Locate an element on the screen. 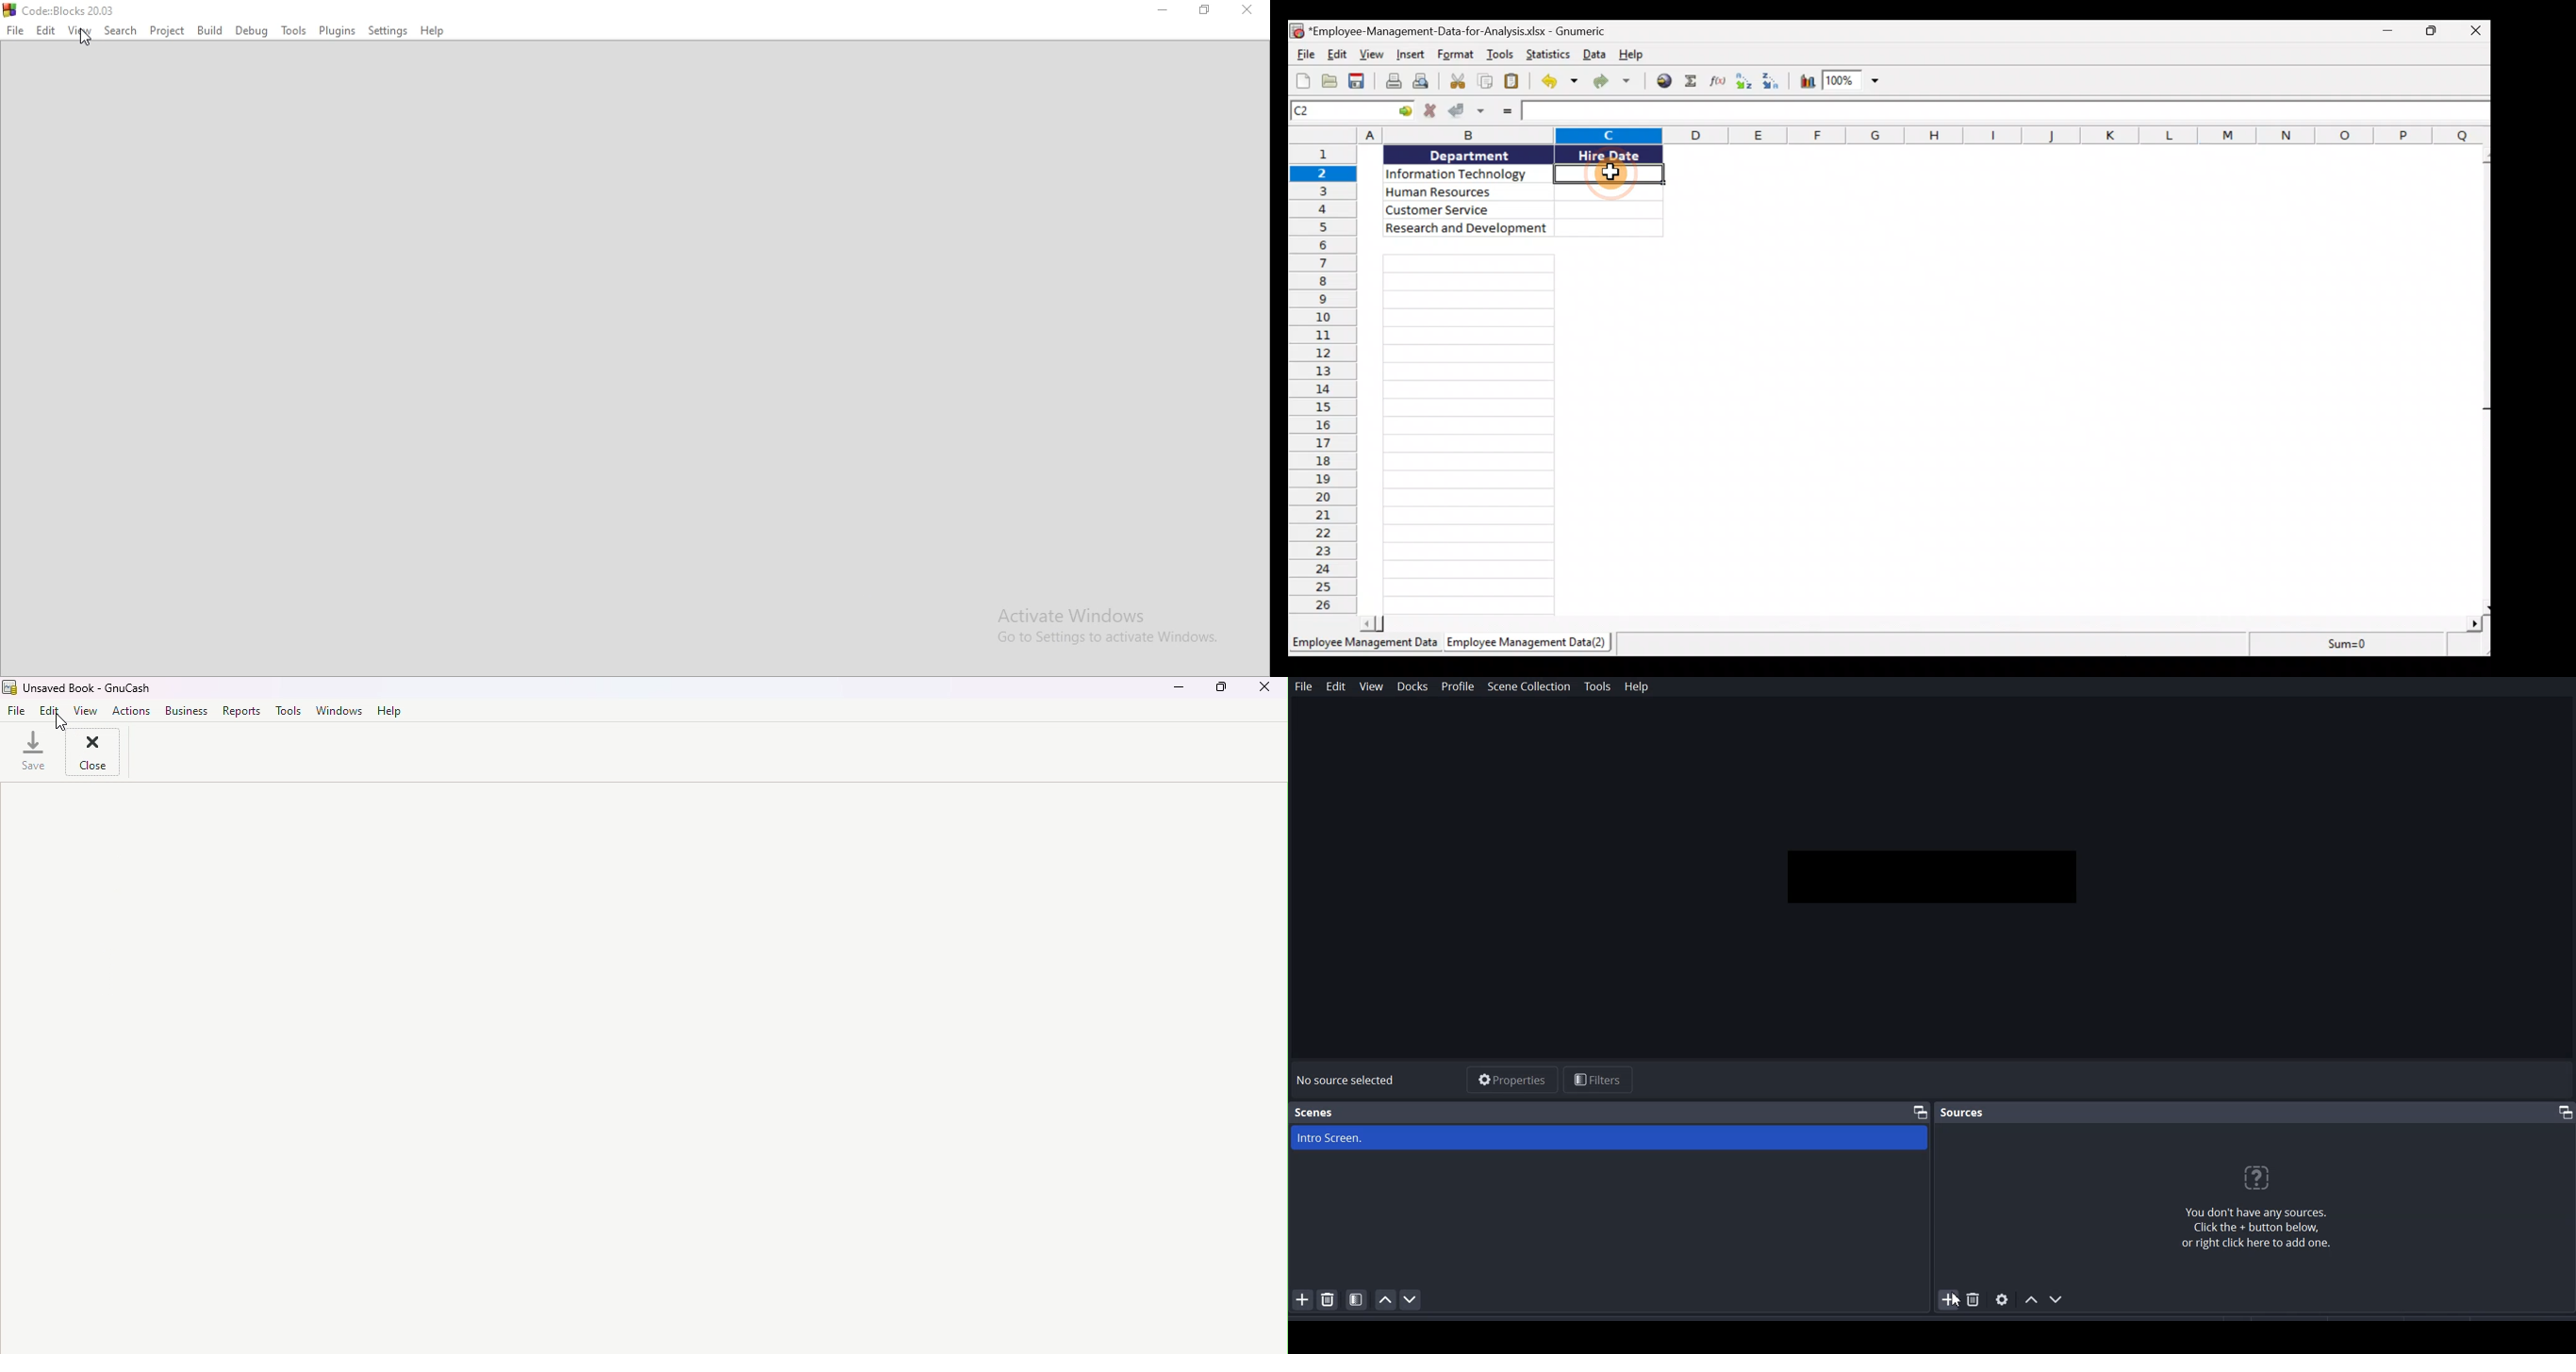  Search  is located at coordinates (121, 31).